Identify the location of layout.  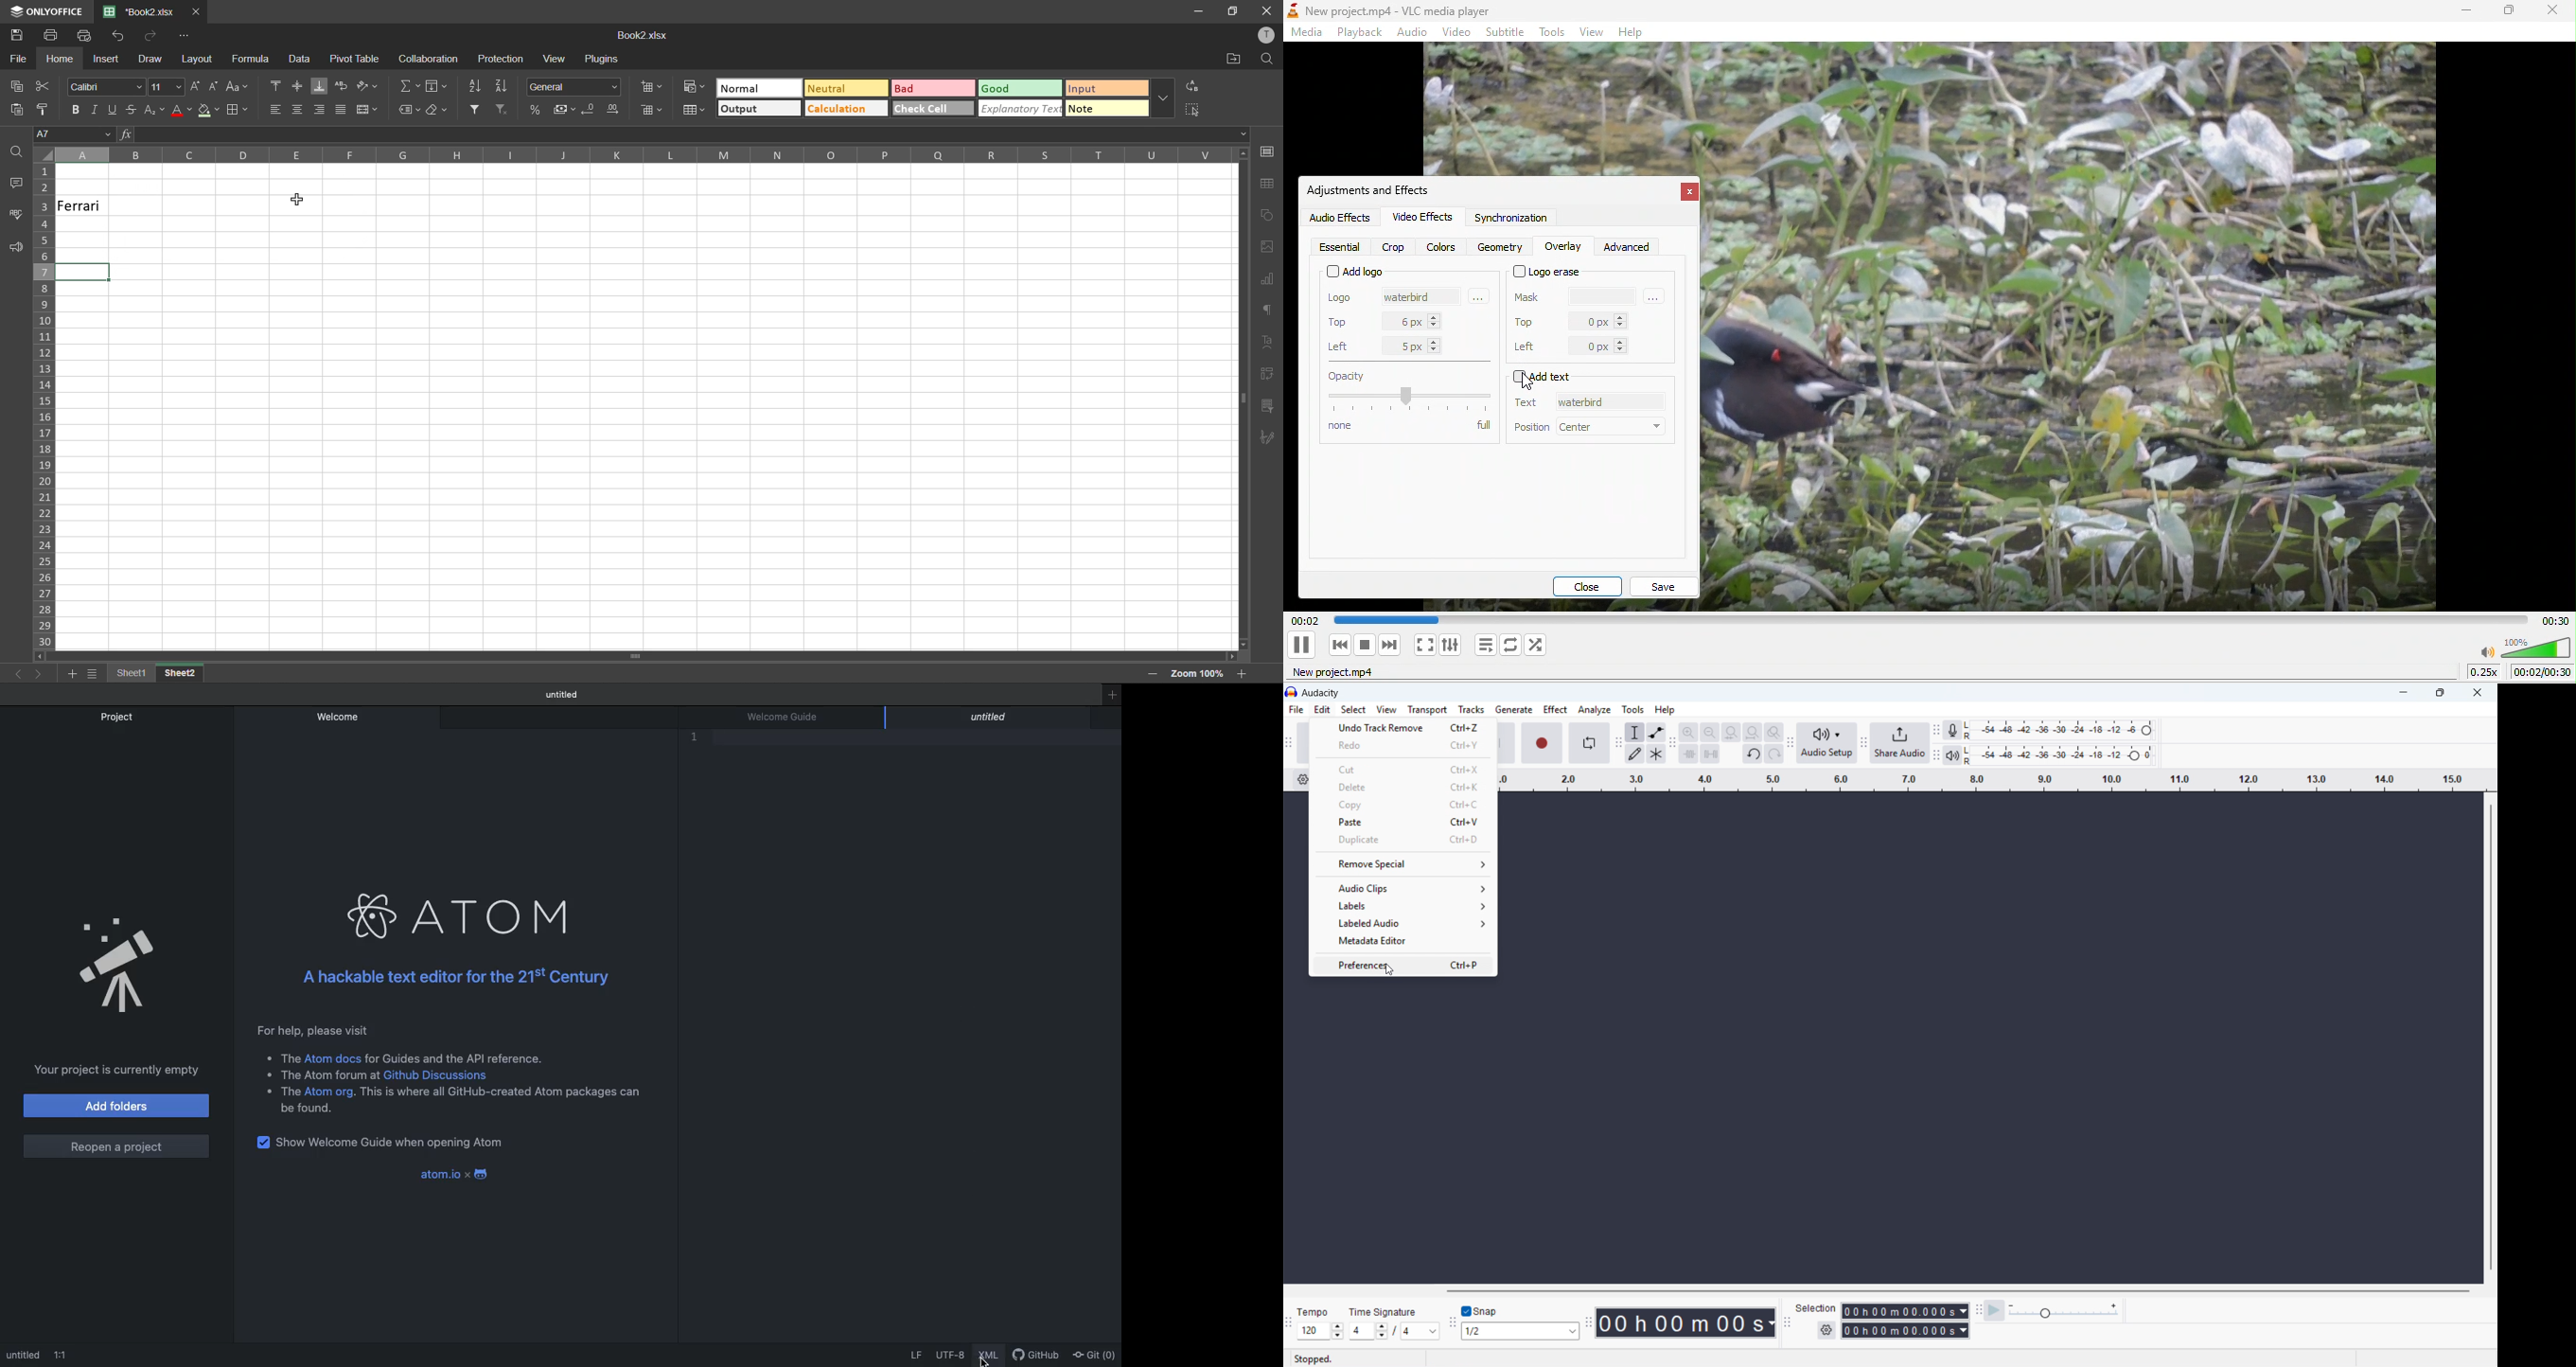
(197, 61).